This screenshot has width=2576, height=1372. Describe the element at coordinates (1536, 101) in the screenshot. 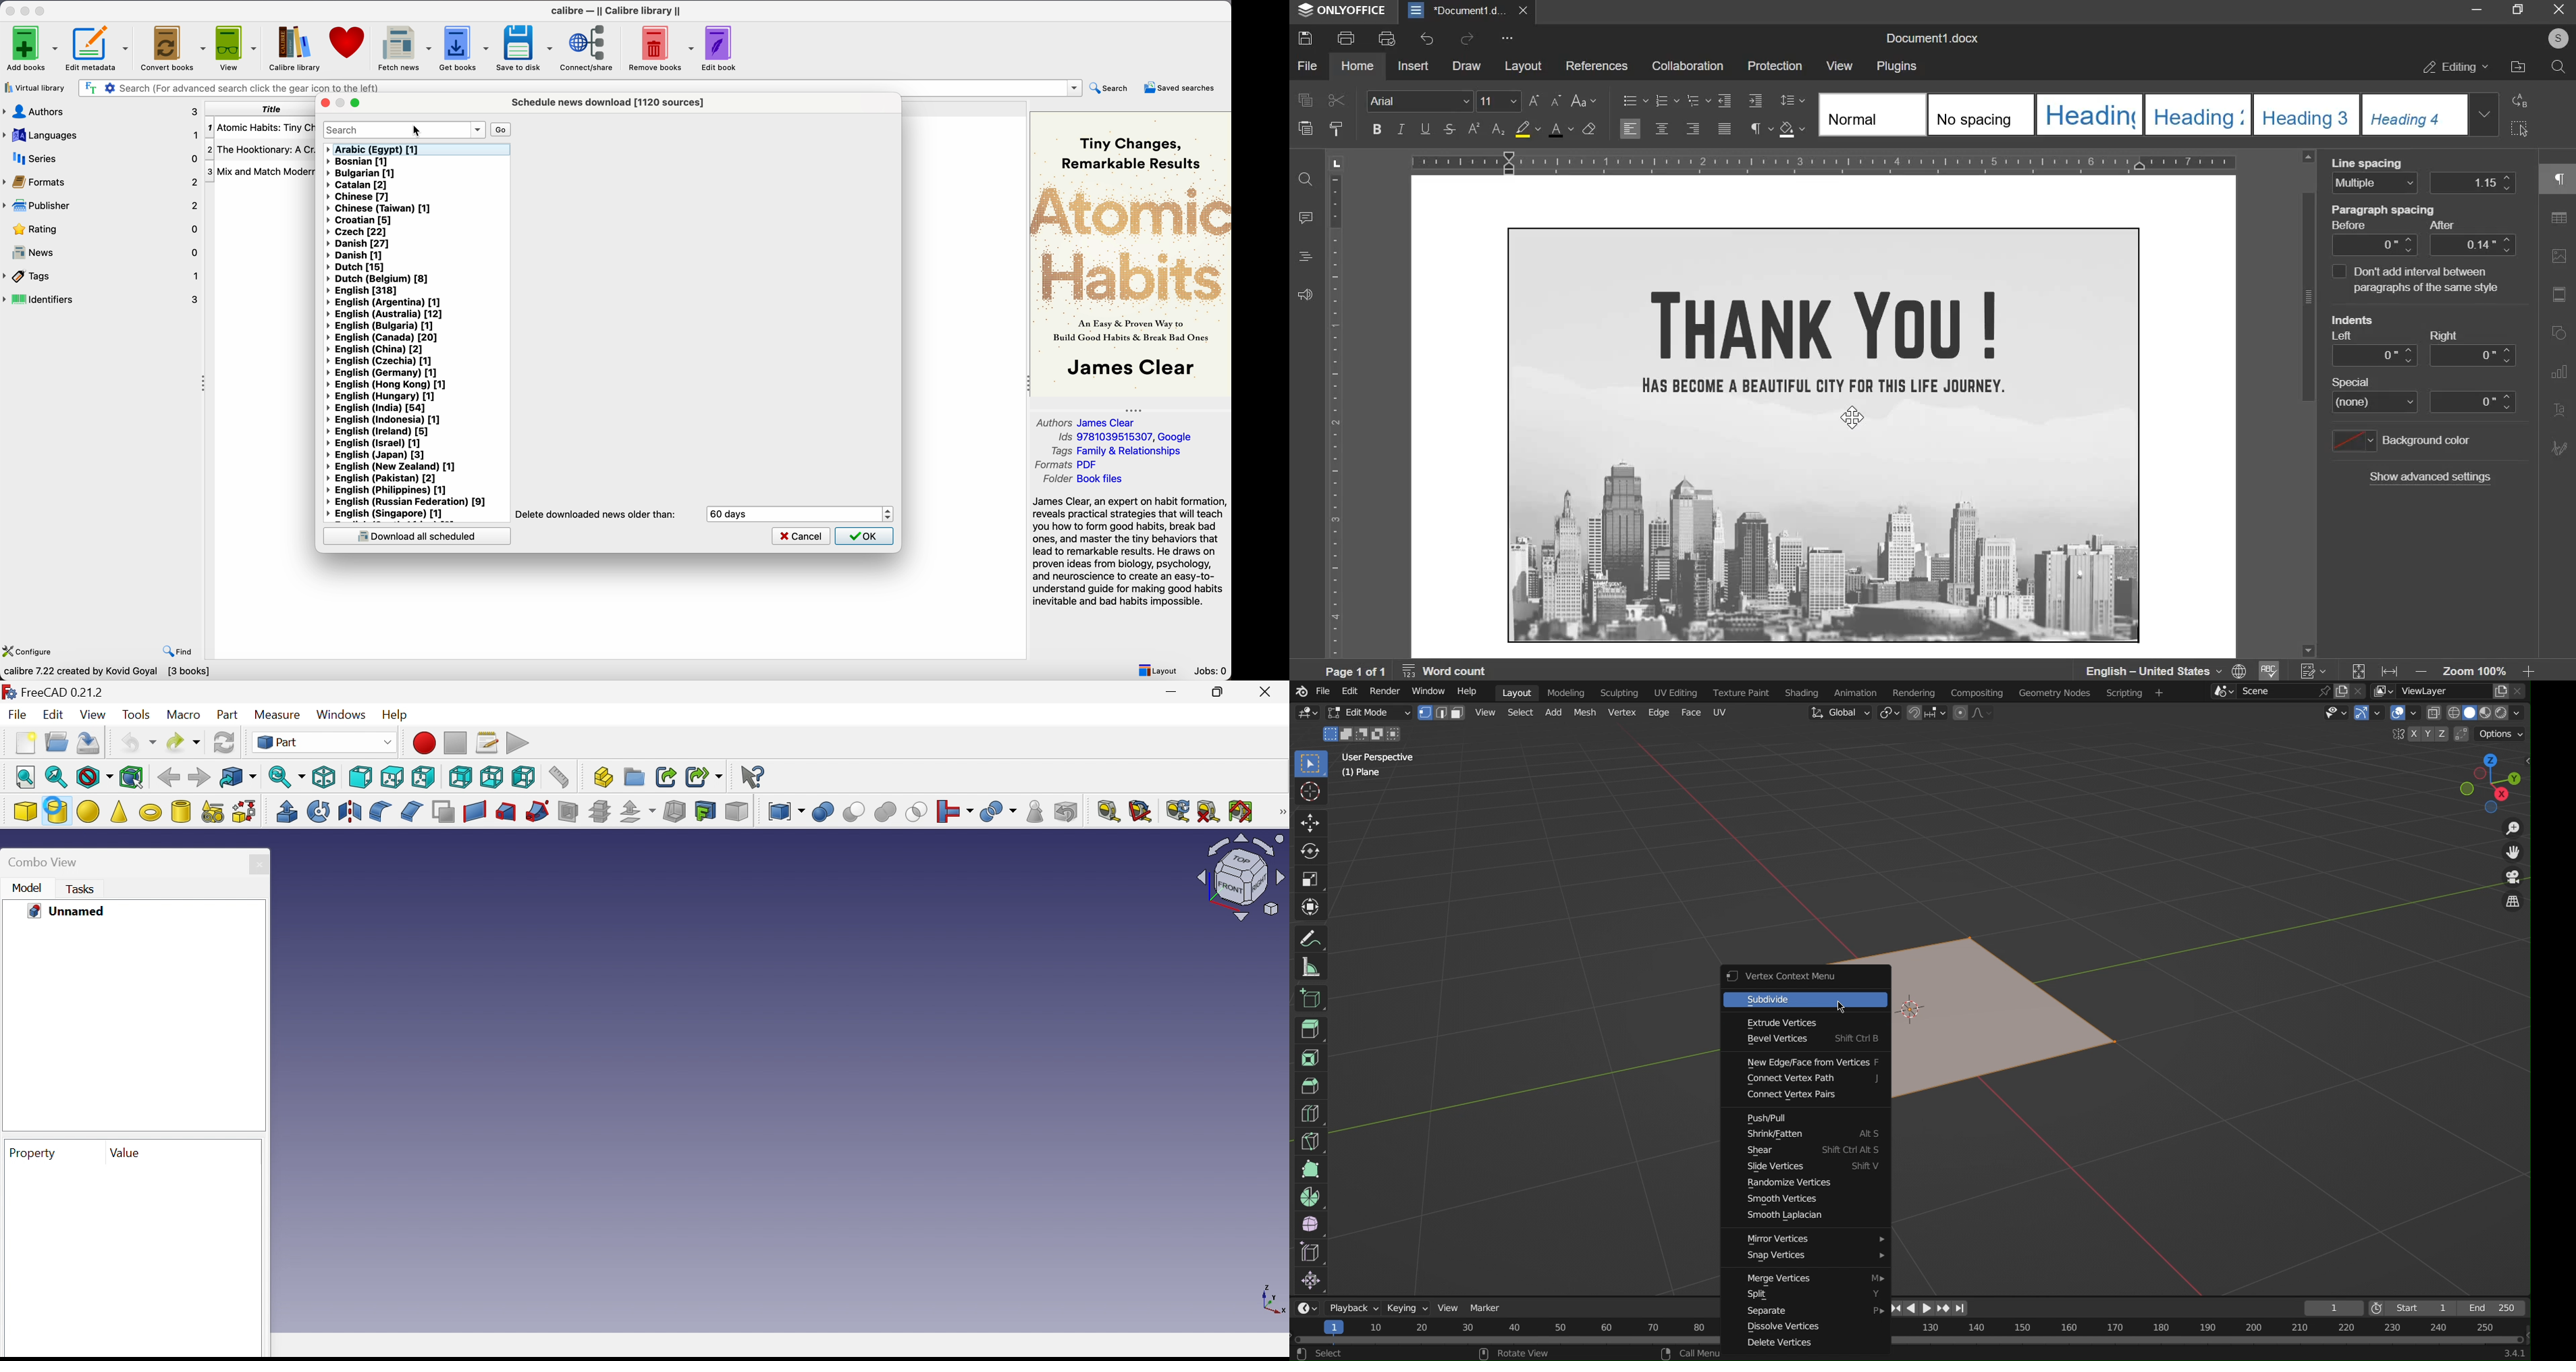

I see `incremental font size` at that location.